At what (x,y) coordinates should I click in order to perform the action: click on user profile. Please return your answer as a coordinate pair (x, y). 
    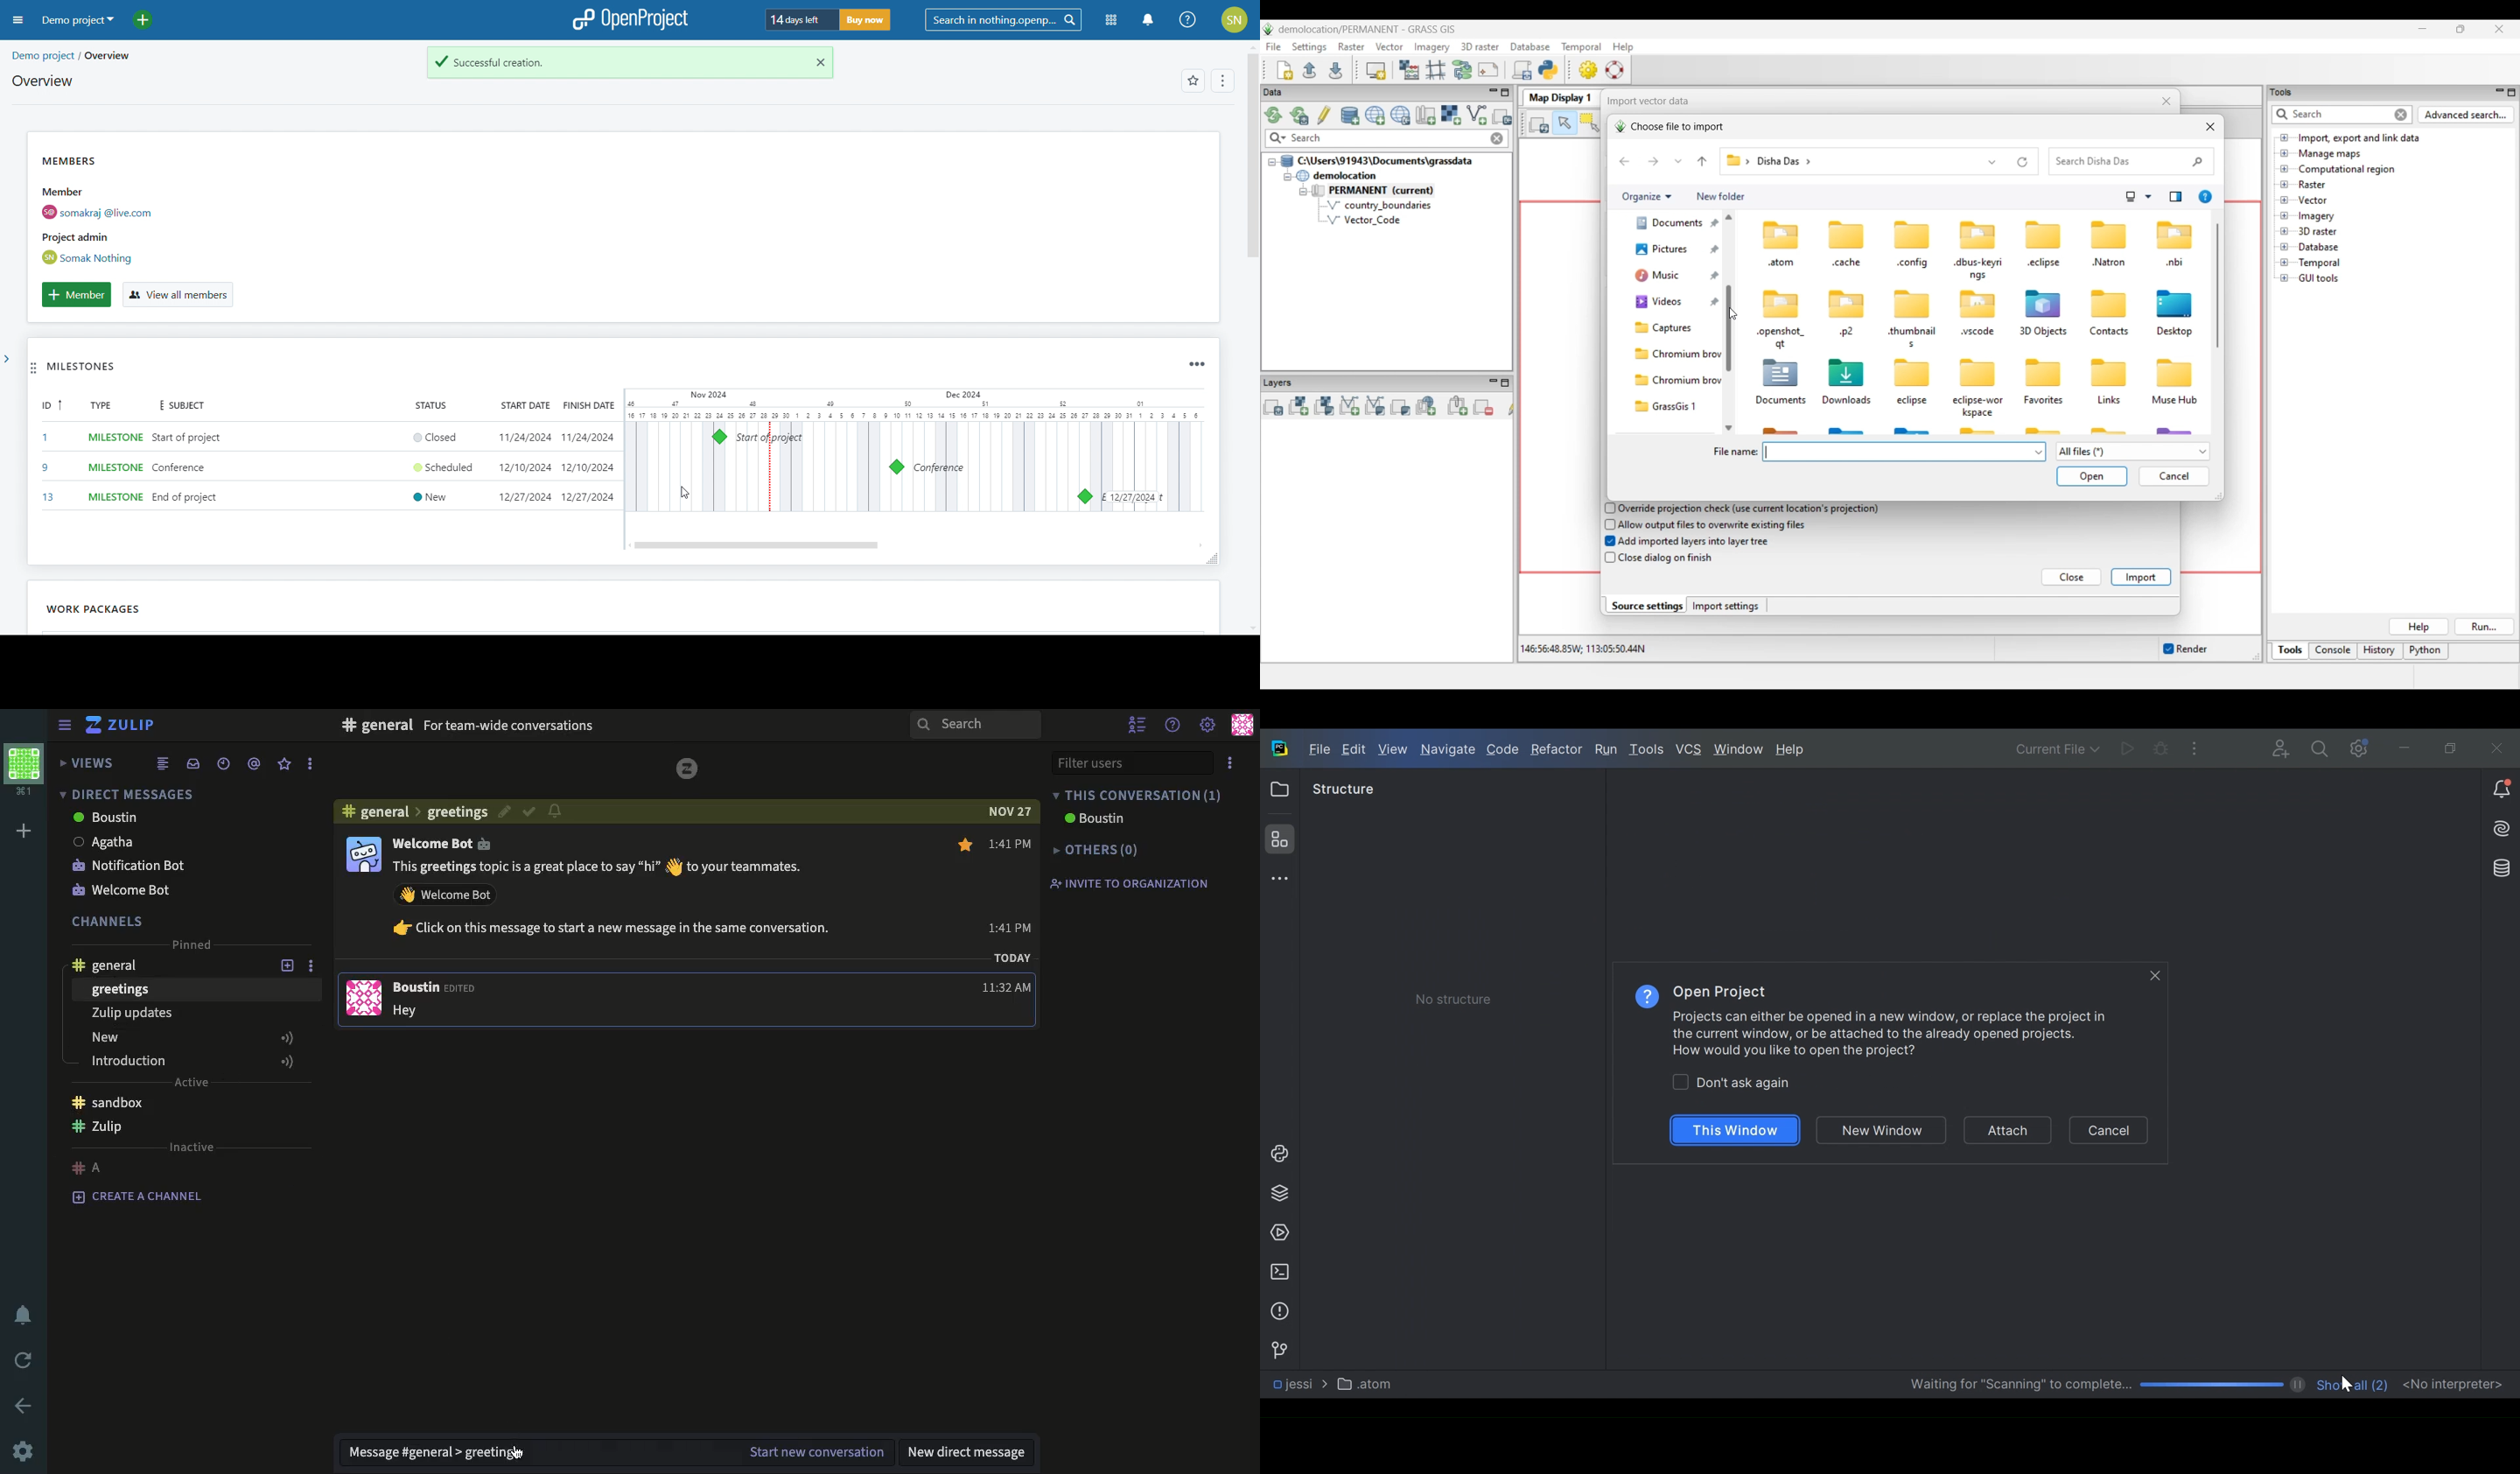
    Looking at the image, I should click on (363, 924).